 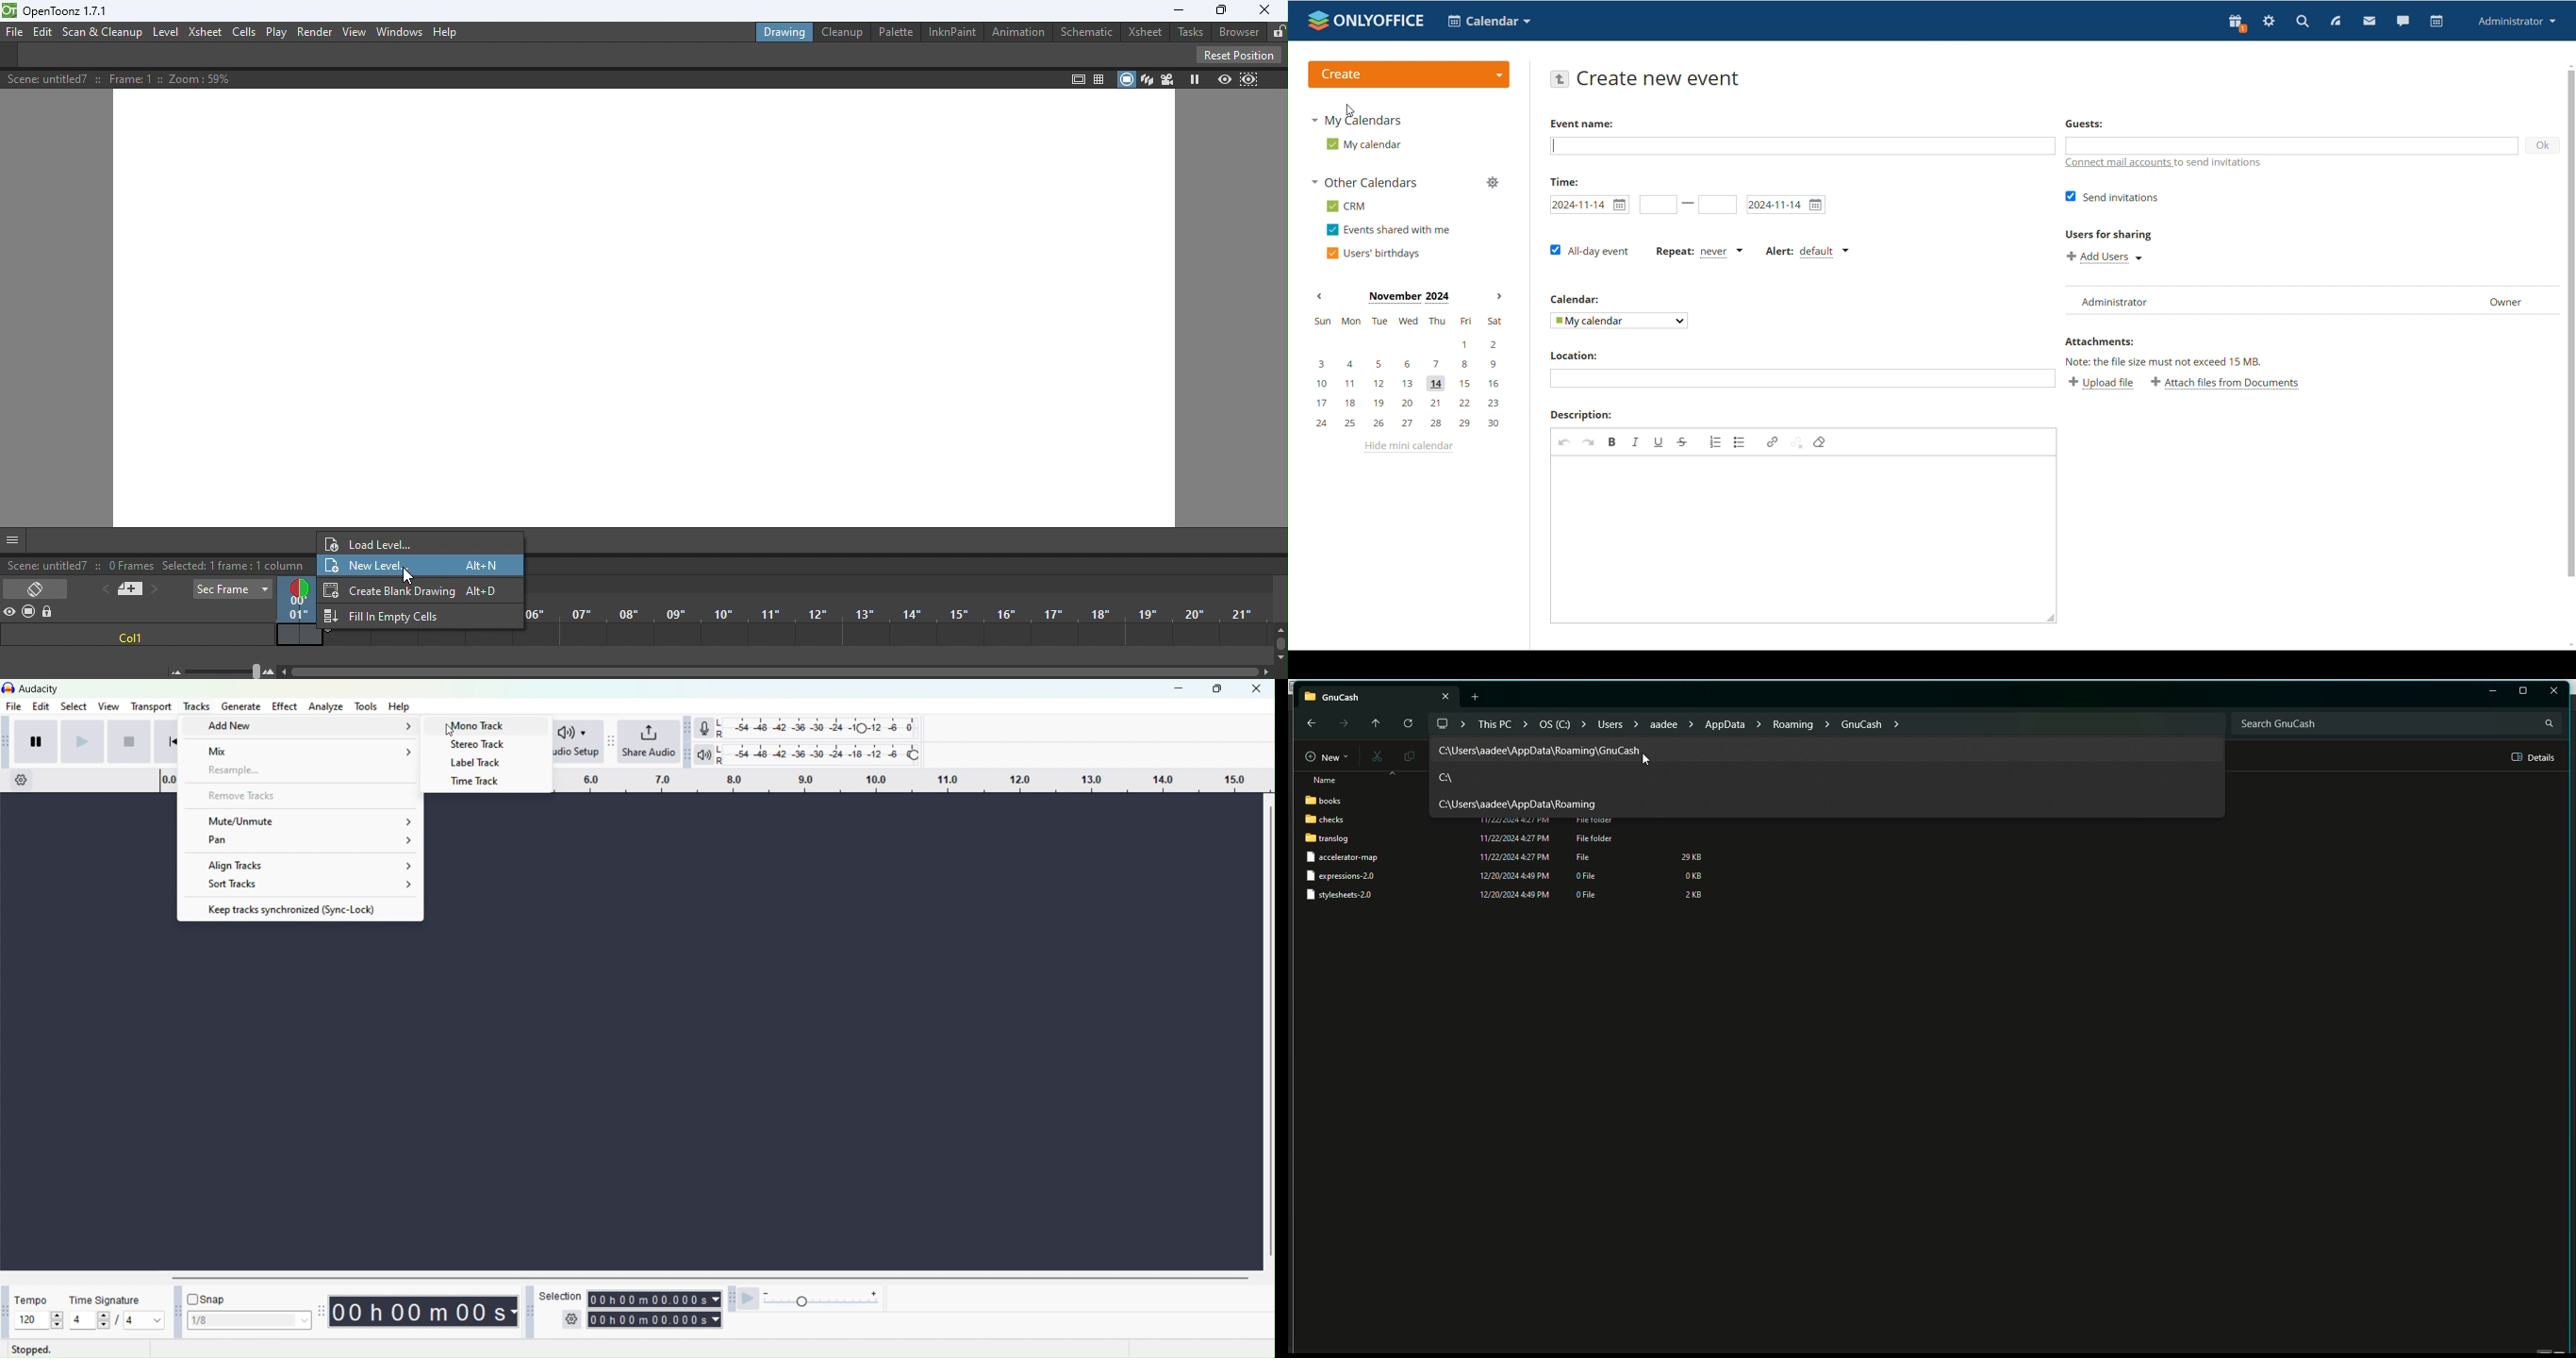 I want to click on 17, 18, 19, 20, 21, 22, 23, so click(x=1411, y=403).